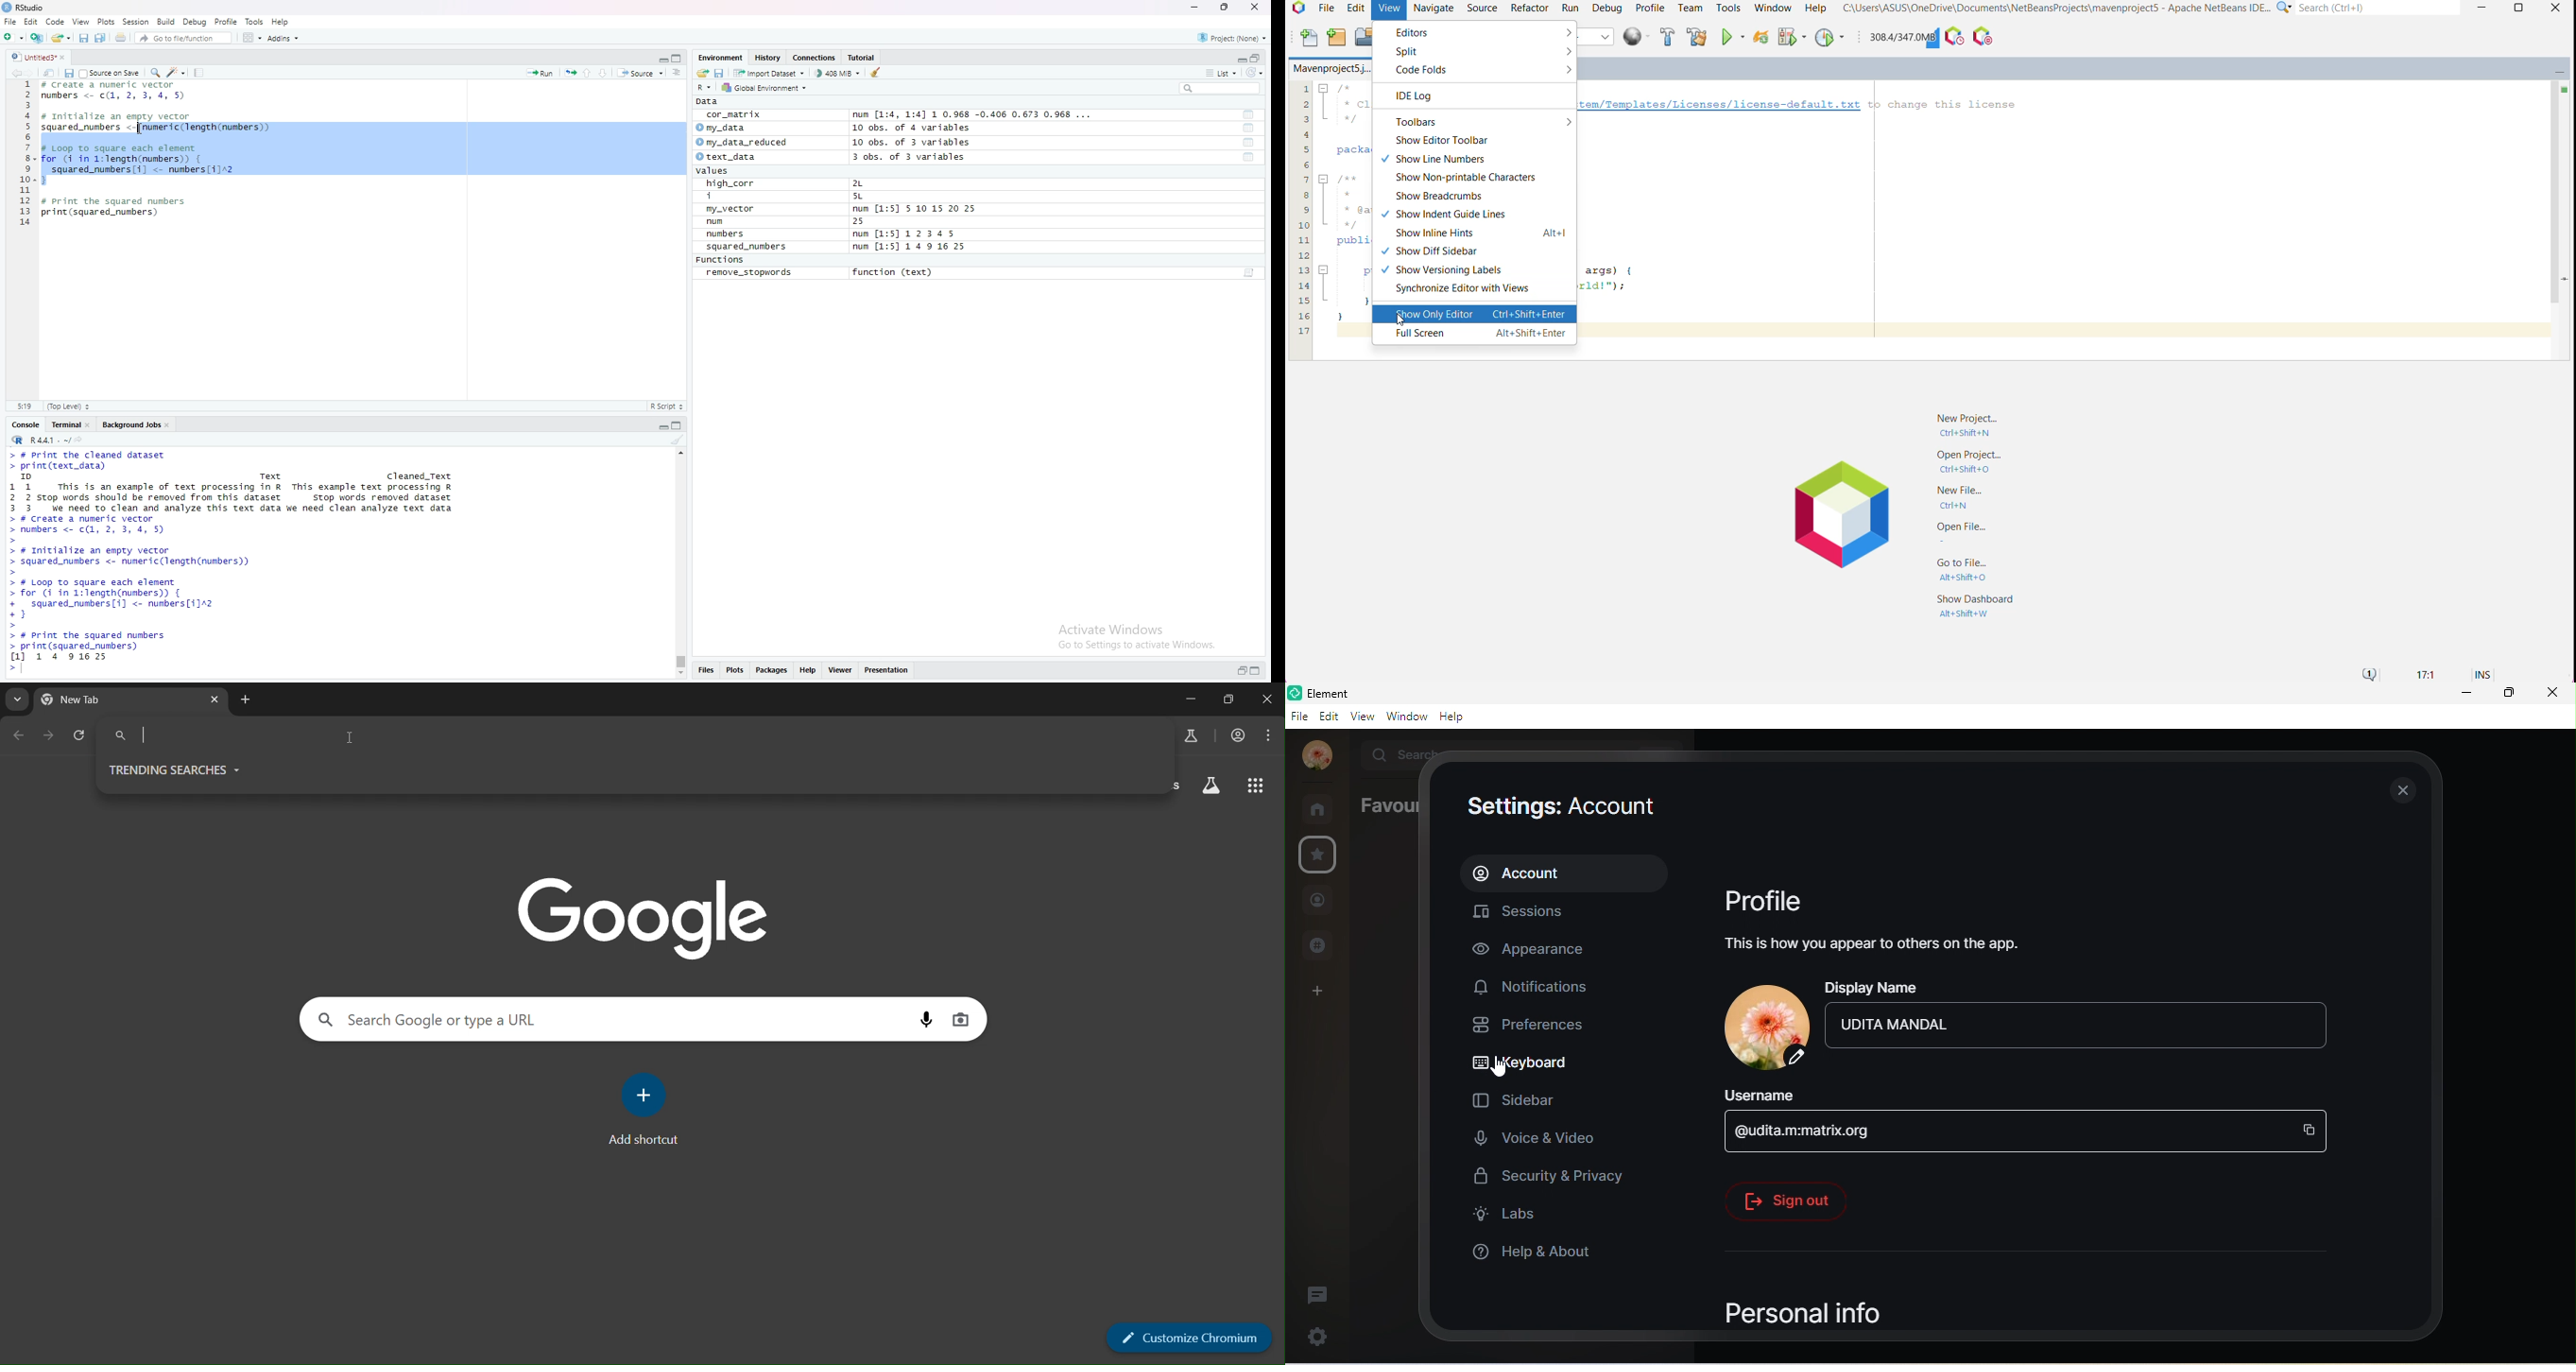 This screenshot has width=2576, height=1372. What do you see at coordinates (730, 222) in the screenshot?
I see `num` at bounding box center [730, 222].